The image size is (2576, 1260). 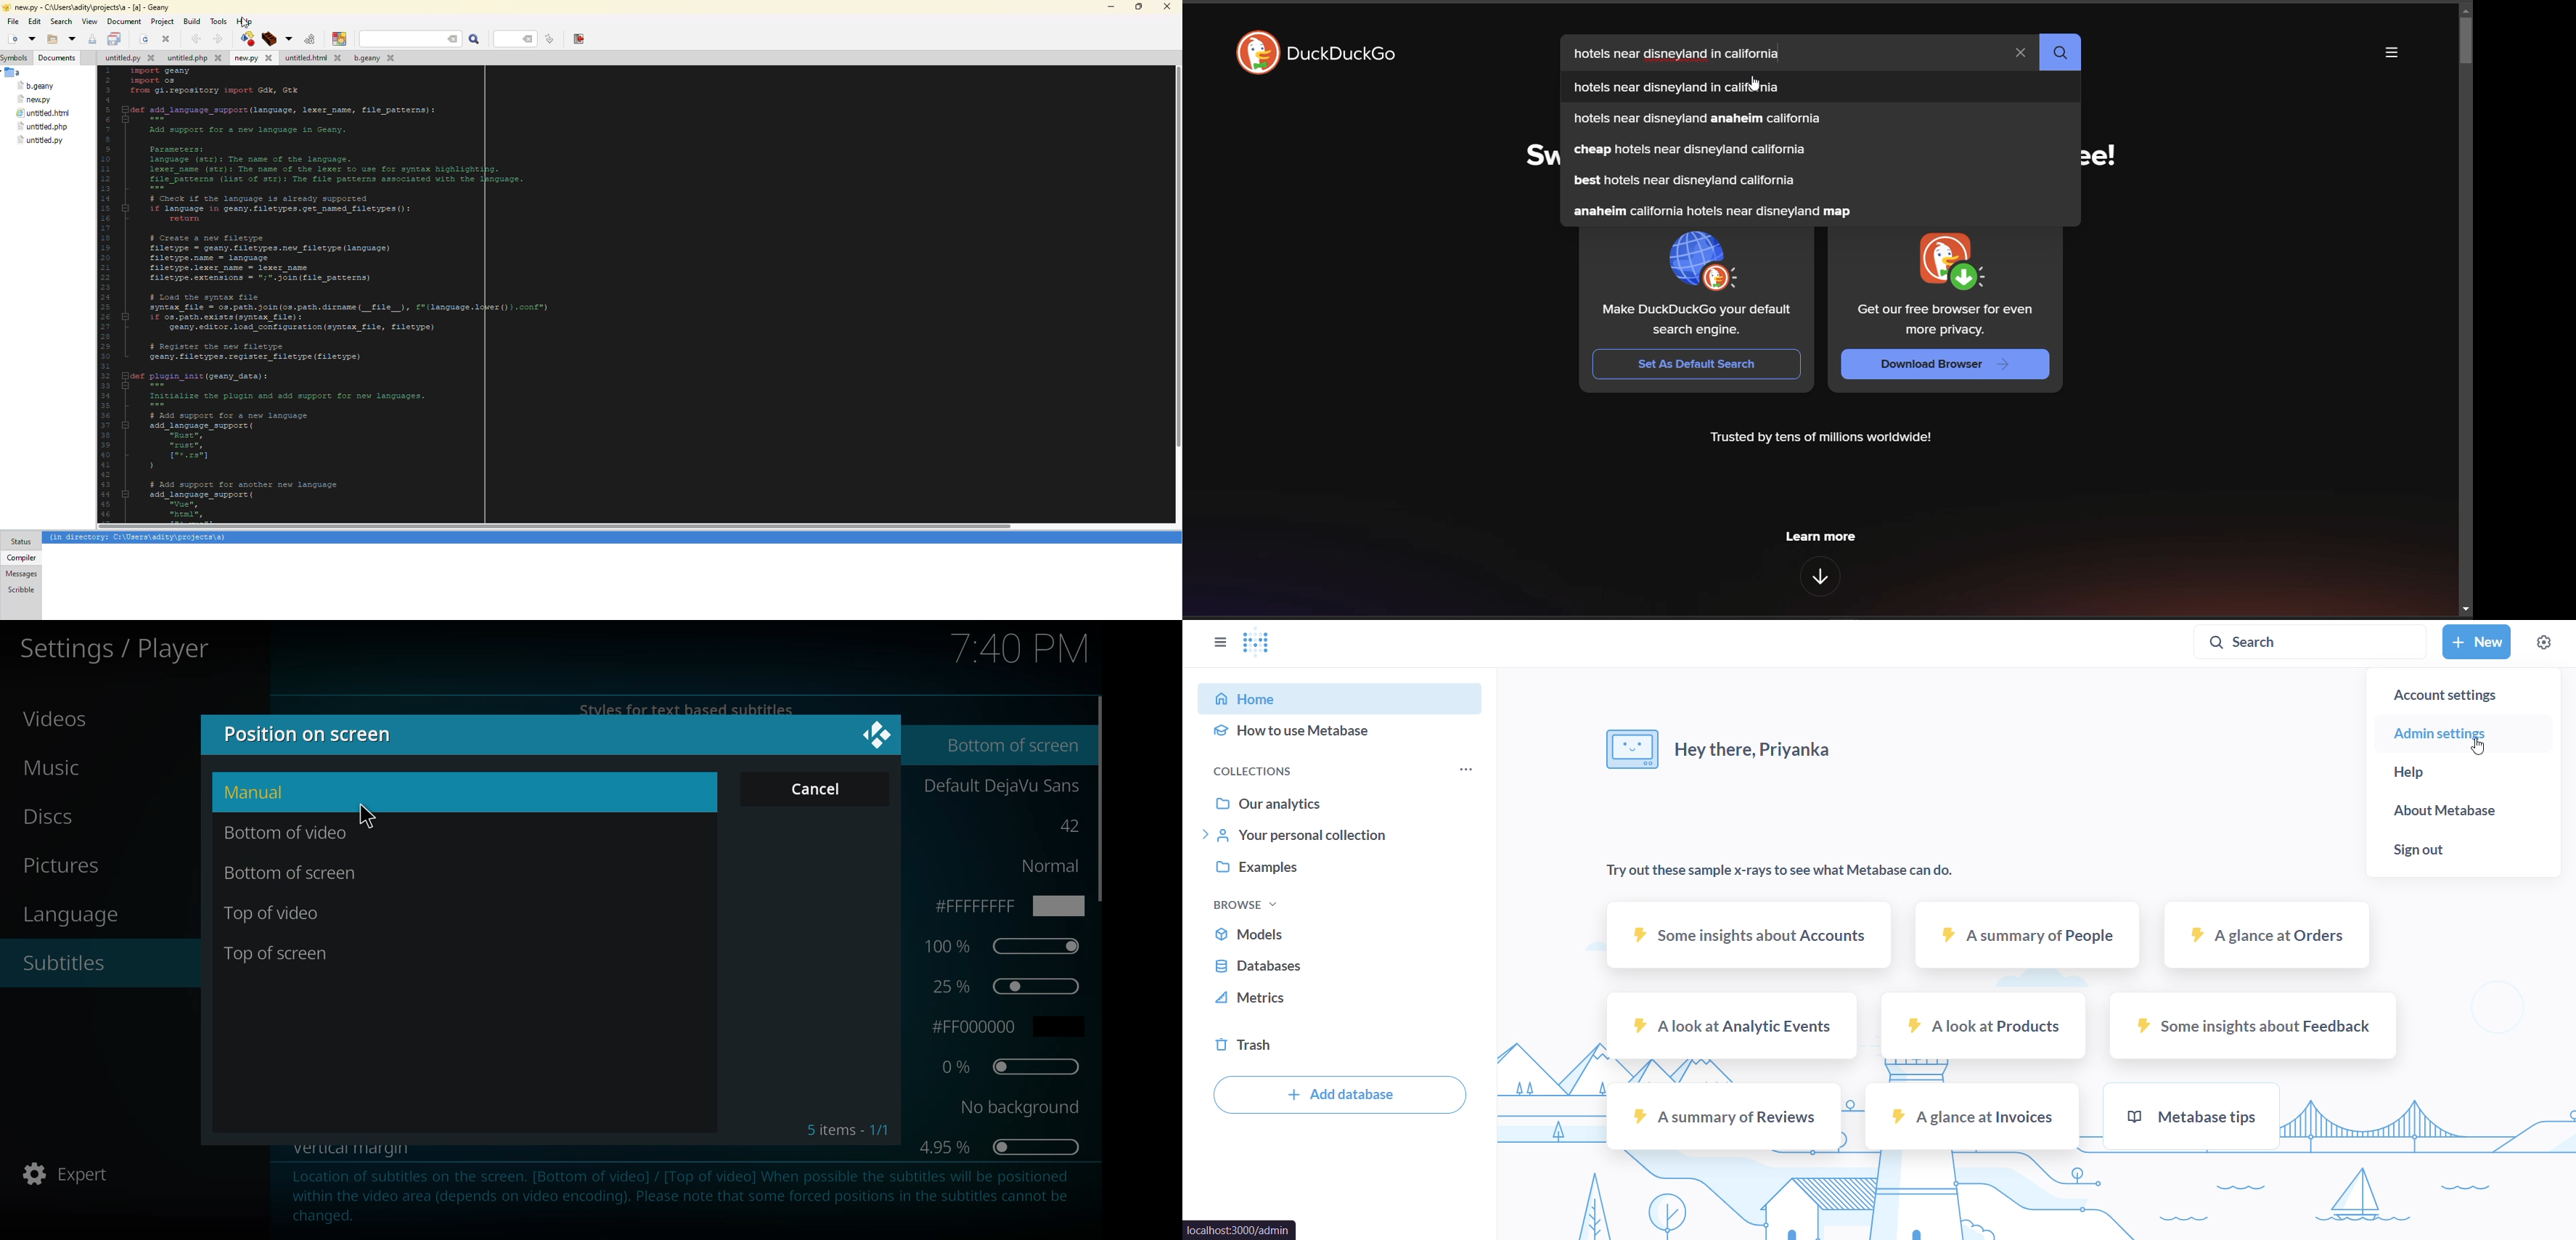 I want to click on home , so click(x=1345, y=697).